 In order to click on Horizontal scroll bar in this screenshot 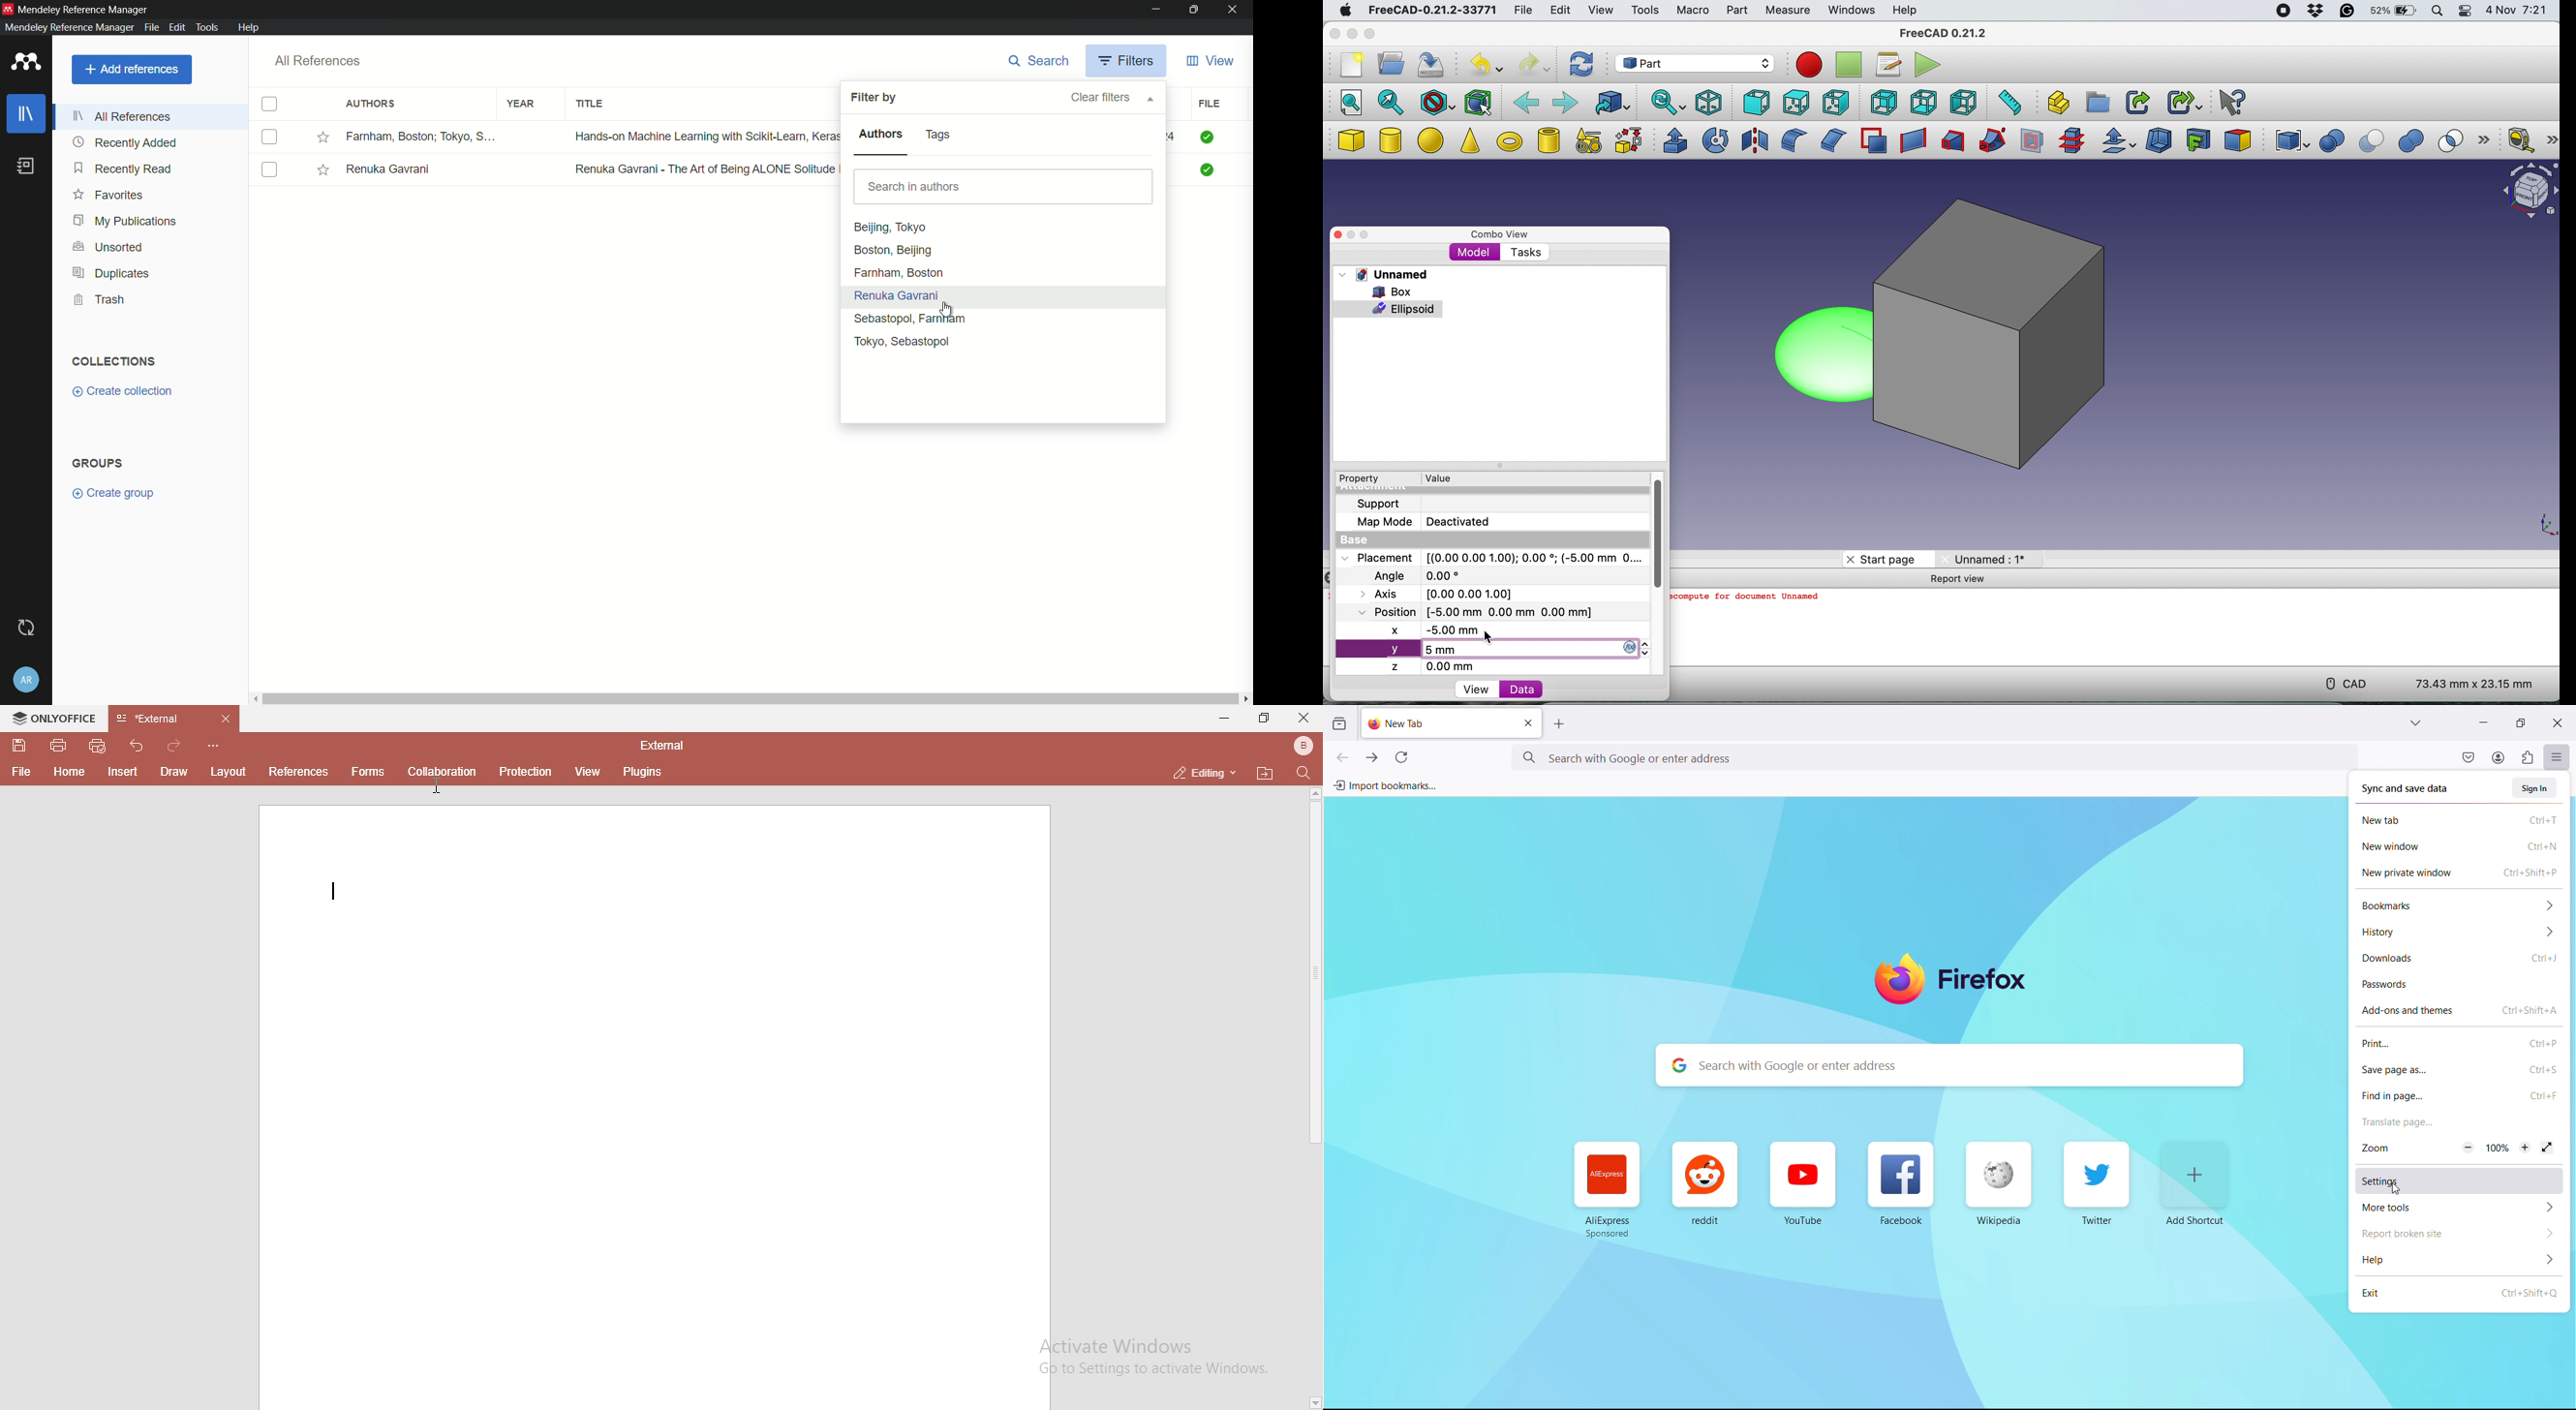, I will do `click(748, 698)`.